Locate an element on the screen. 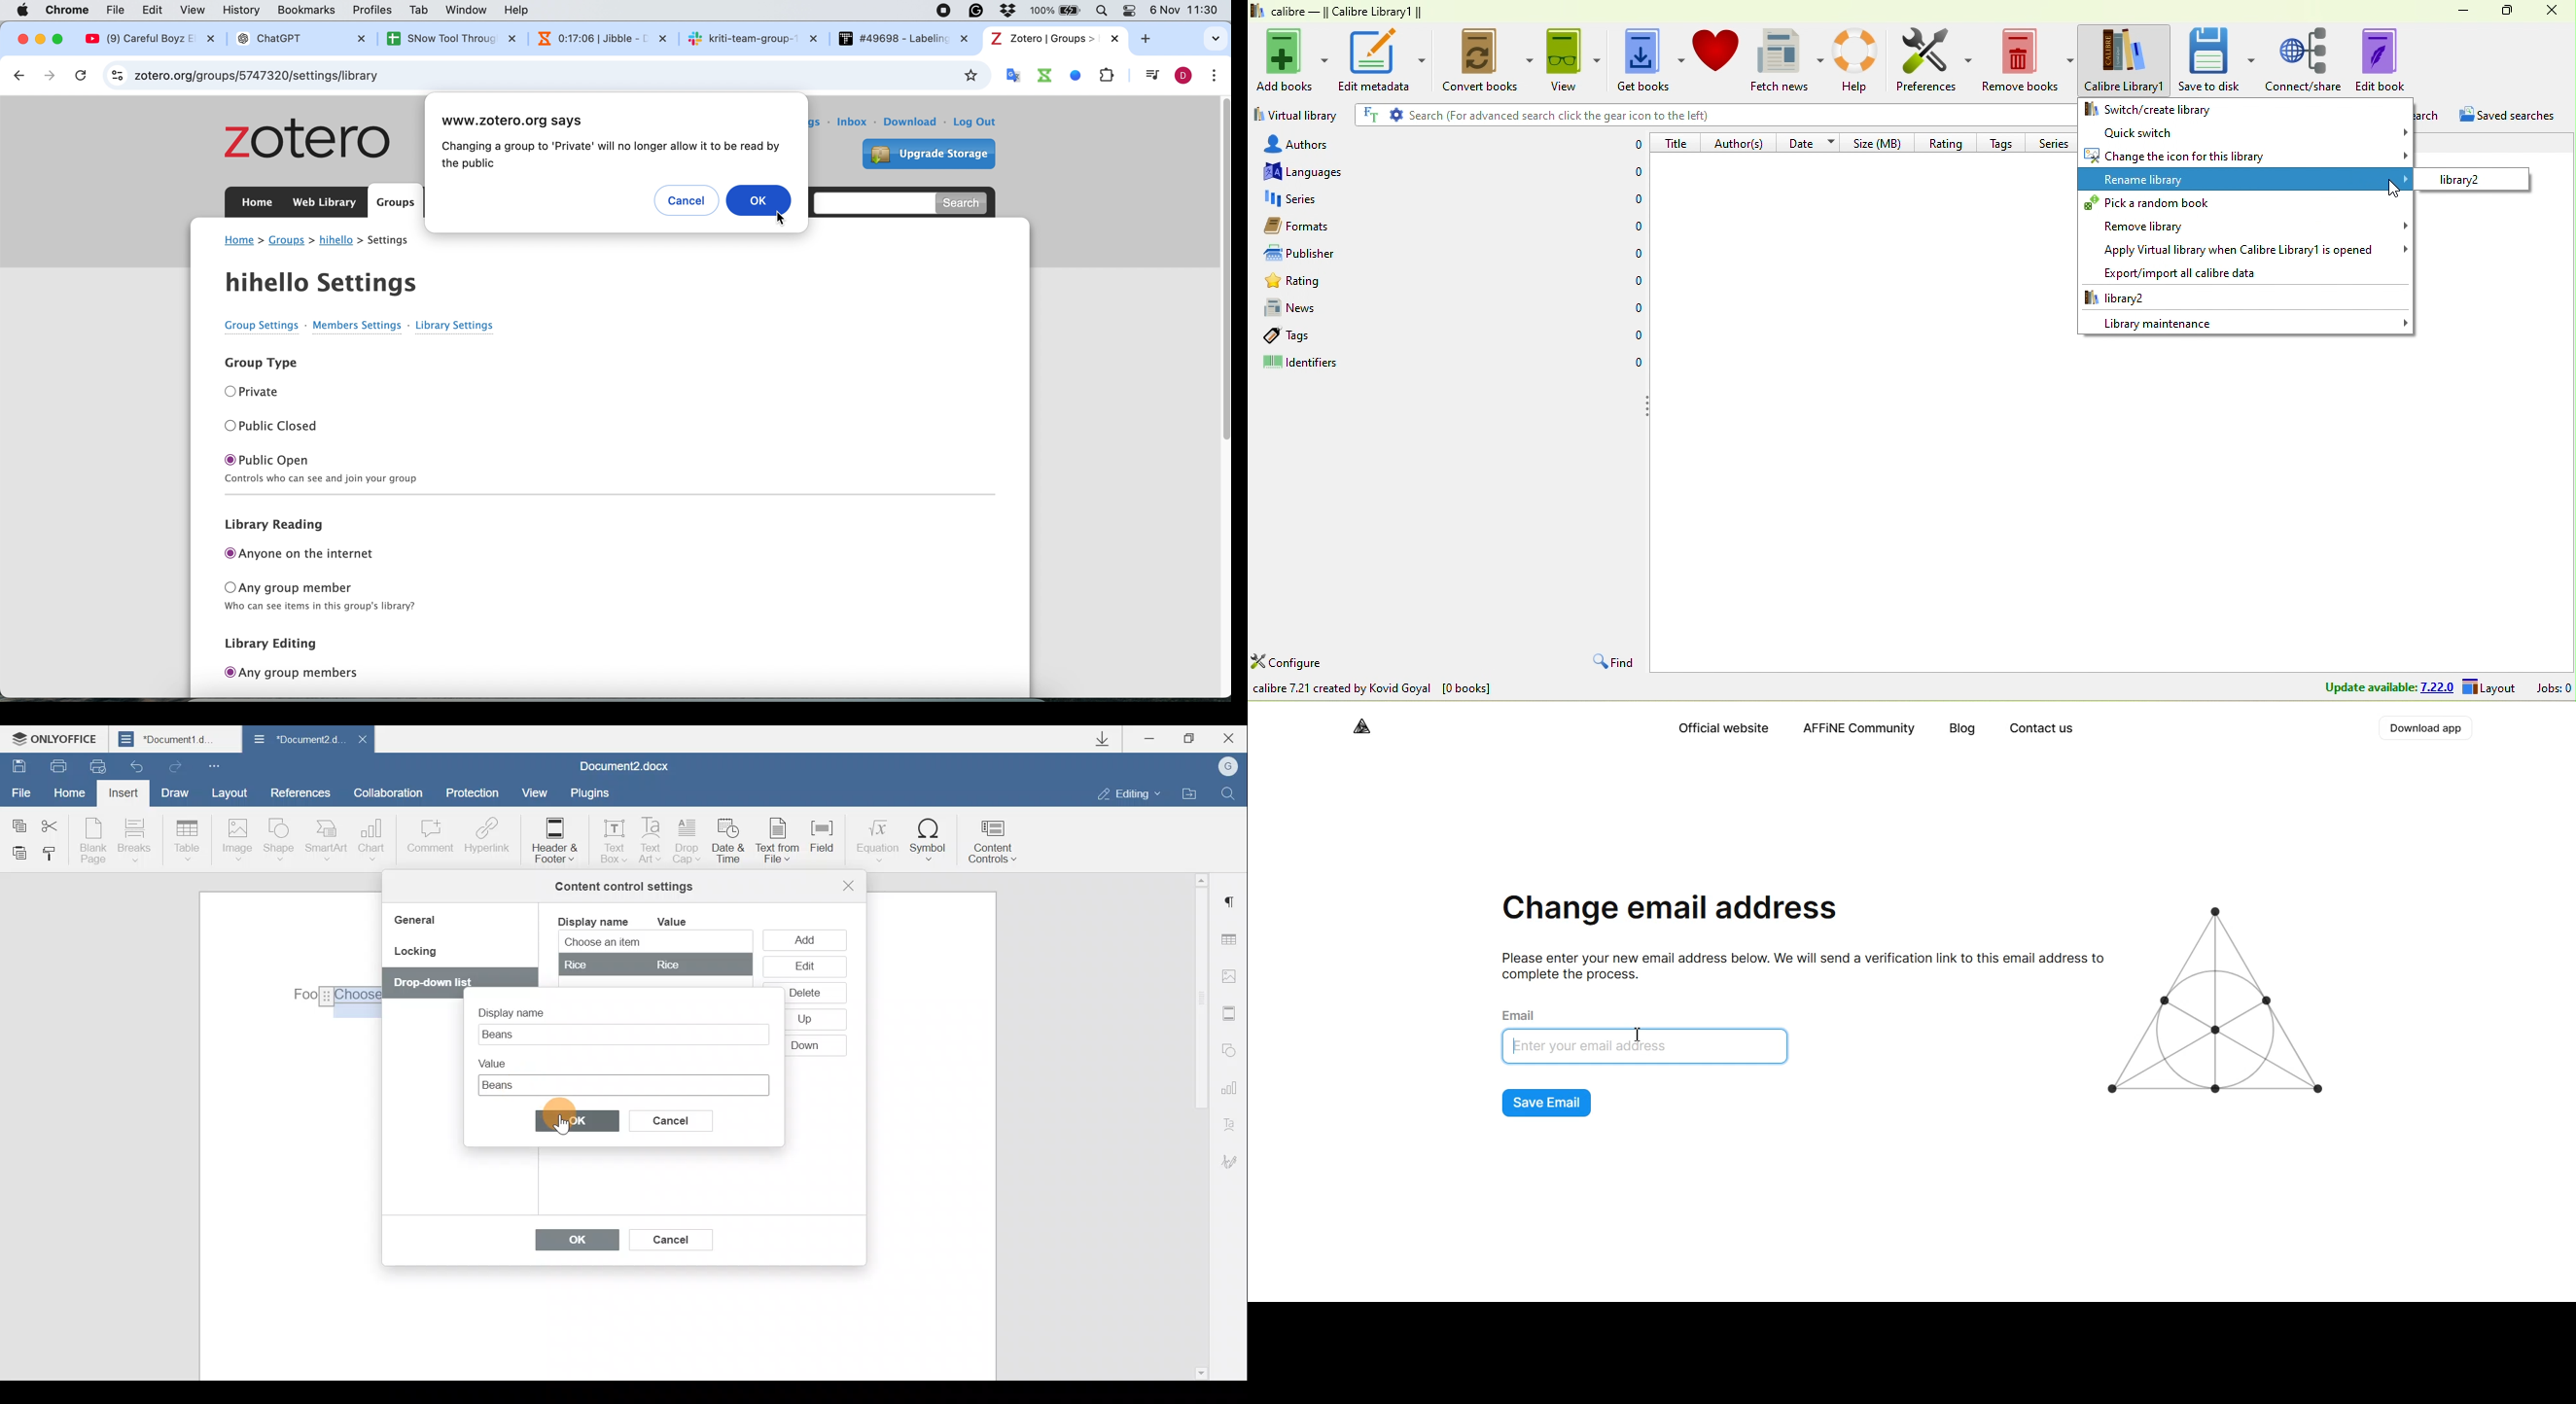 This screenshot has height=1428, width=2576. library editing is located at coordinates (283, 644).